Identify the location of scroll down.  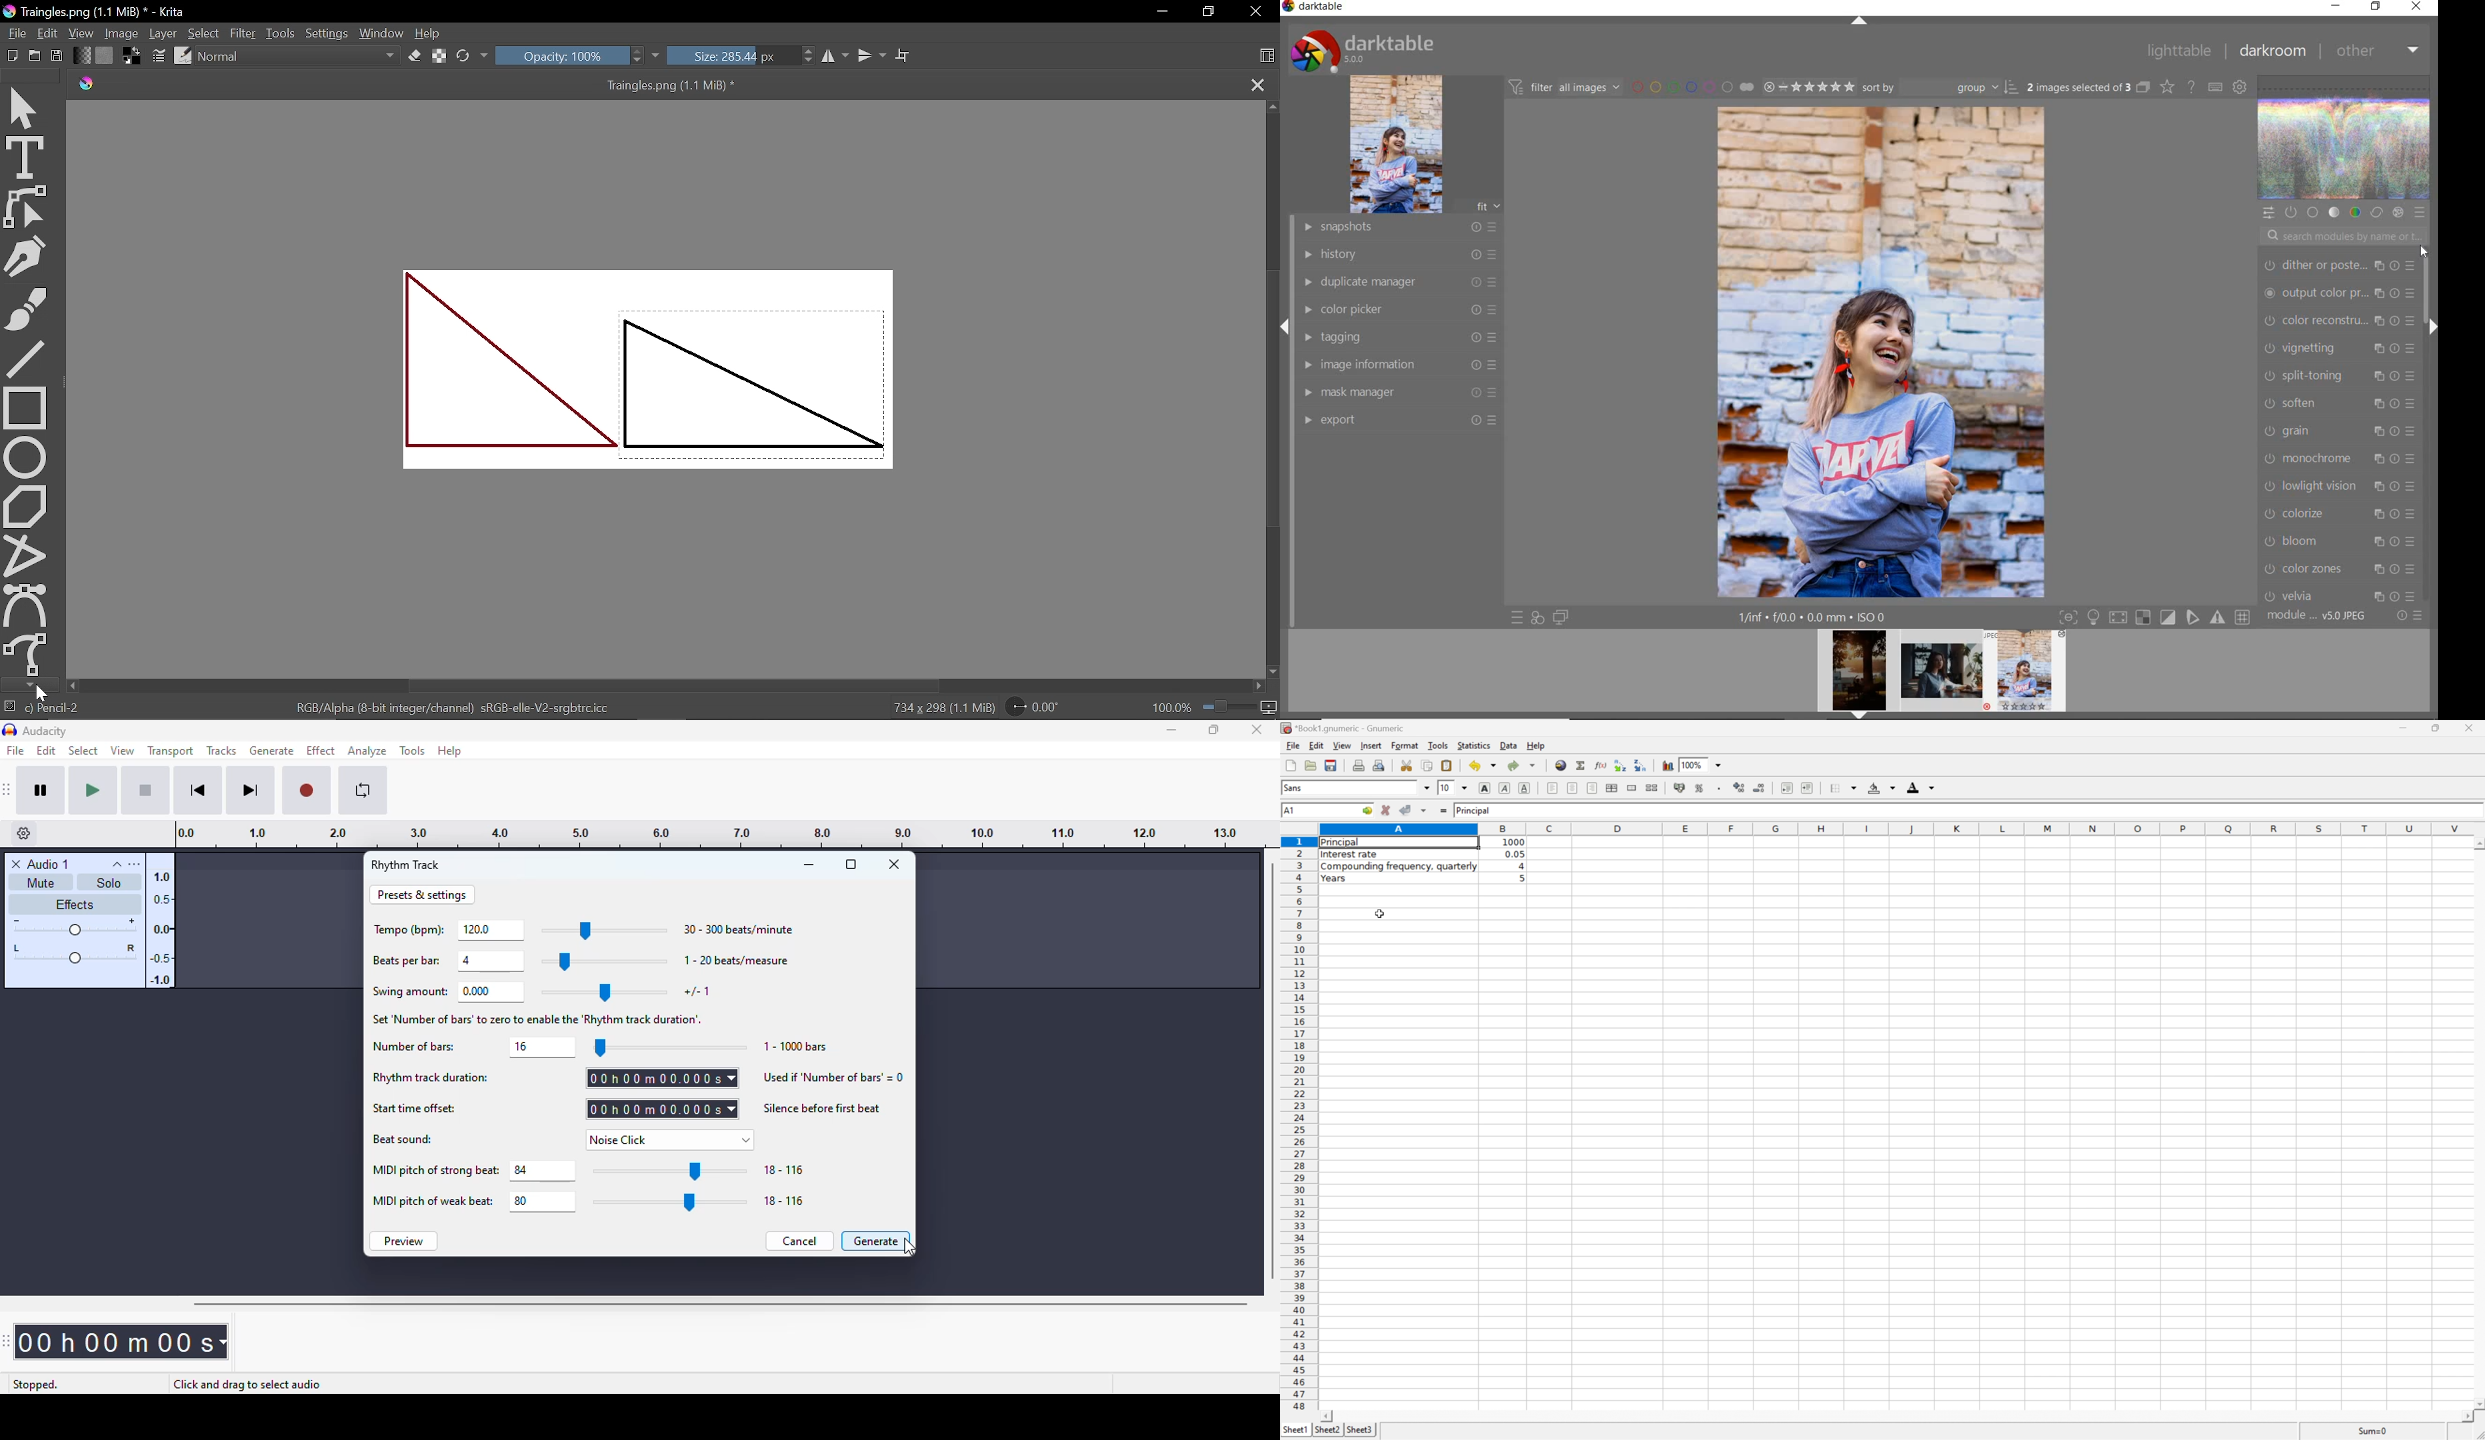
(2478, 1401).